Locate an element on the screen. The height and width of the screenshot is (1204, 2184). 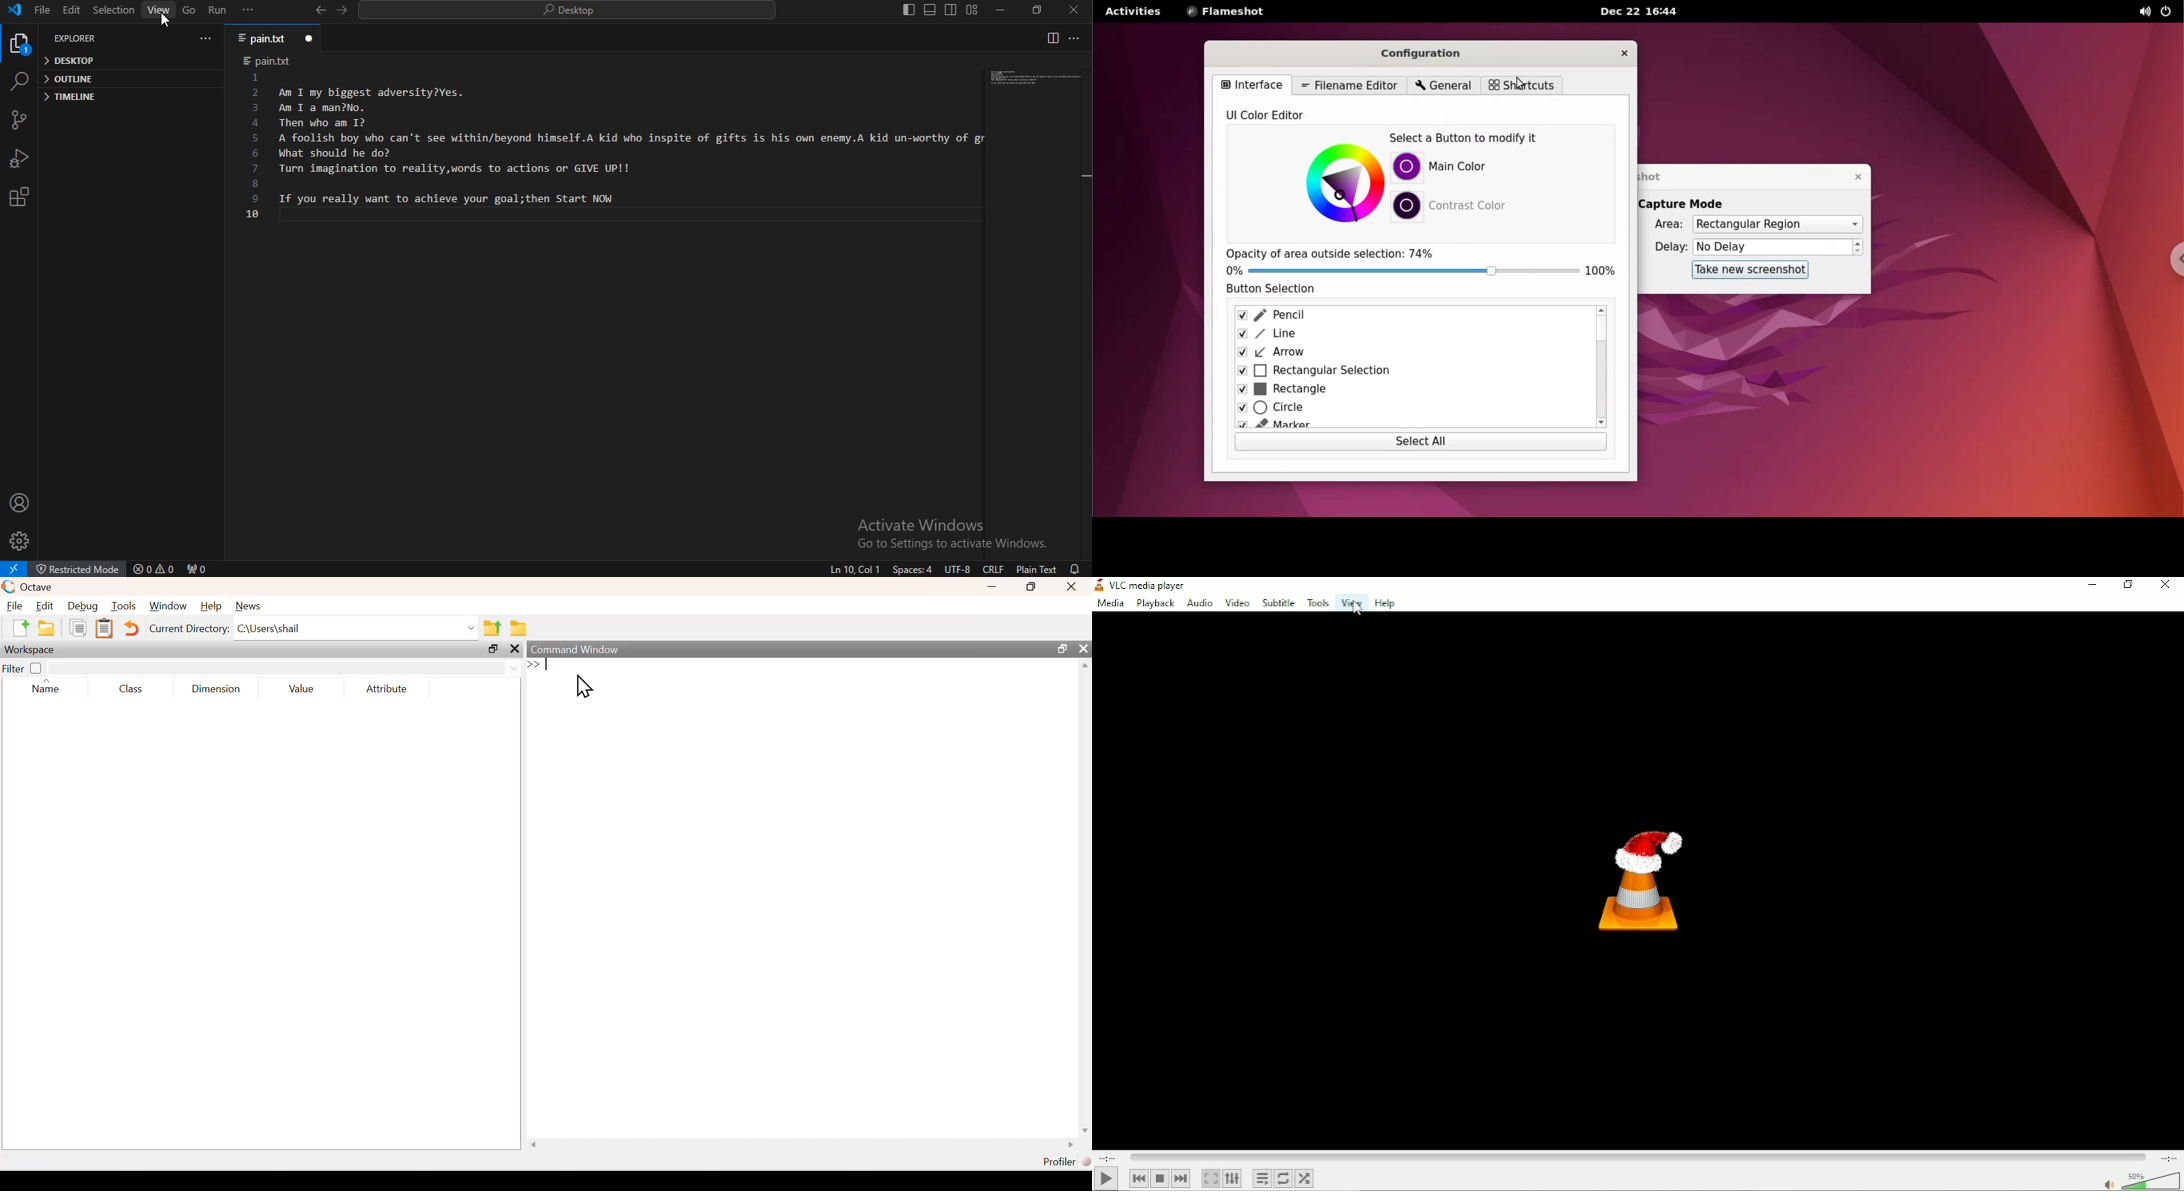
restore is located at coordinates (1040, 9).